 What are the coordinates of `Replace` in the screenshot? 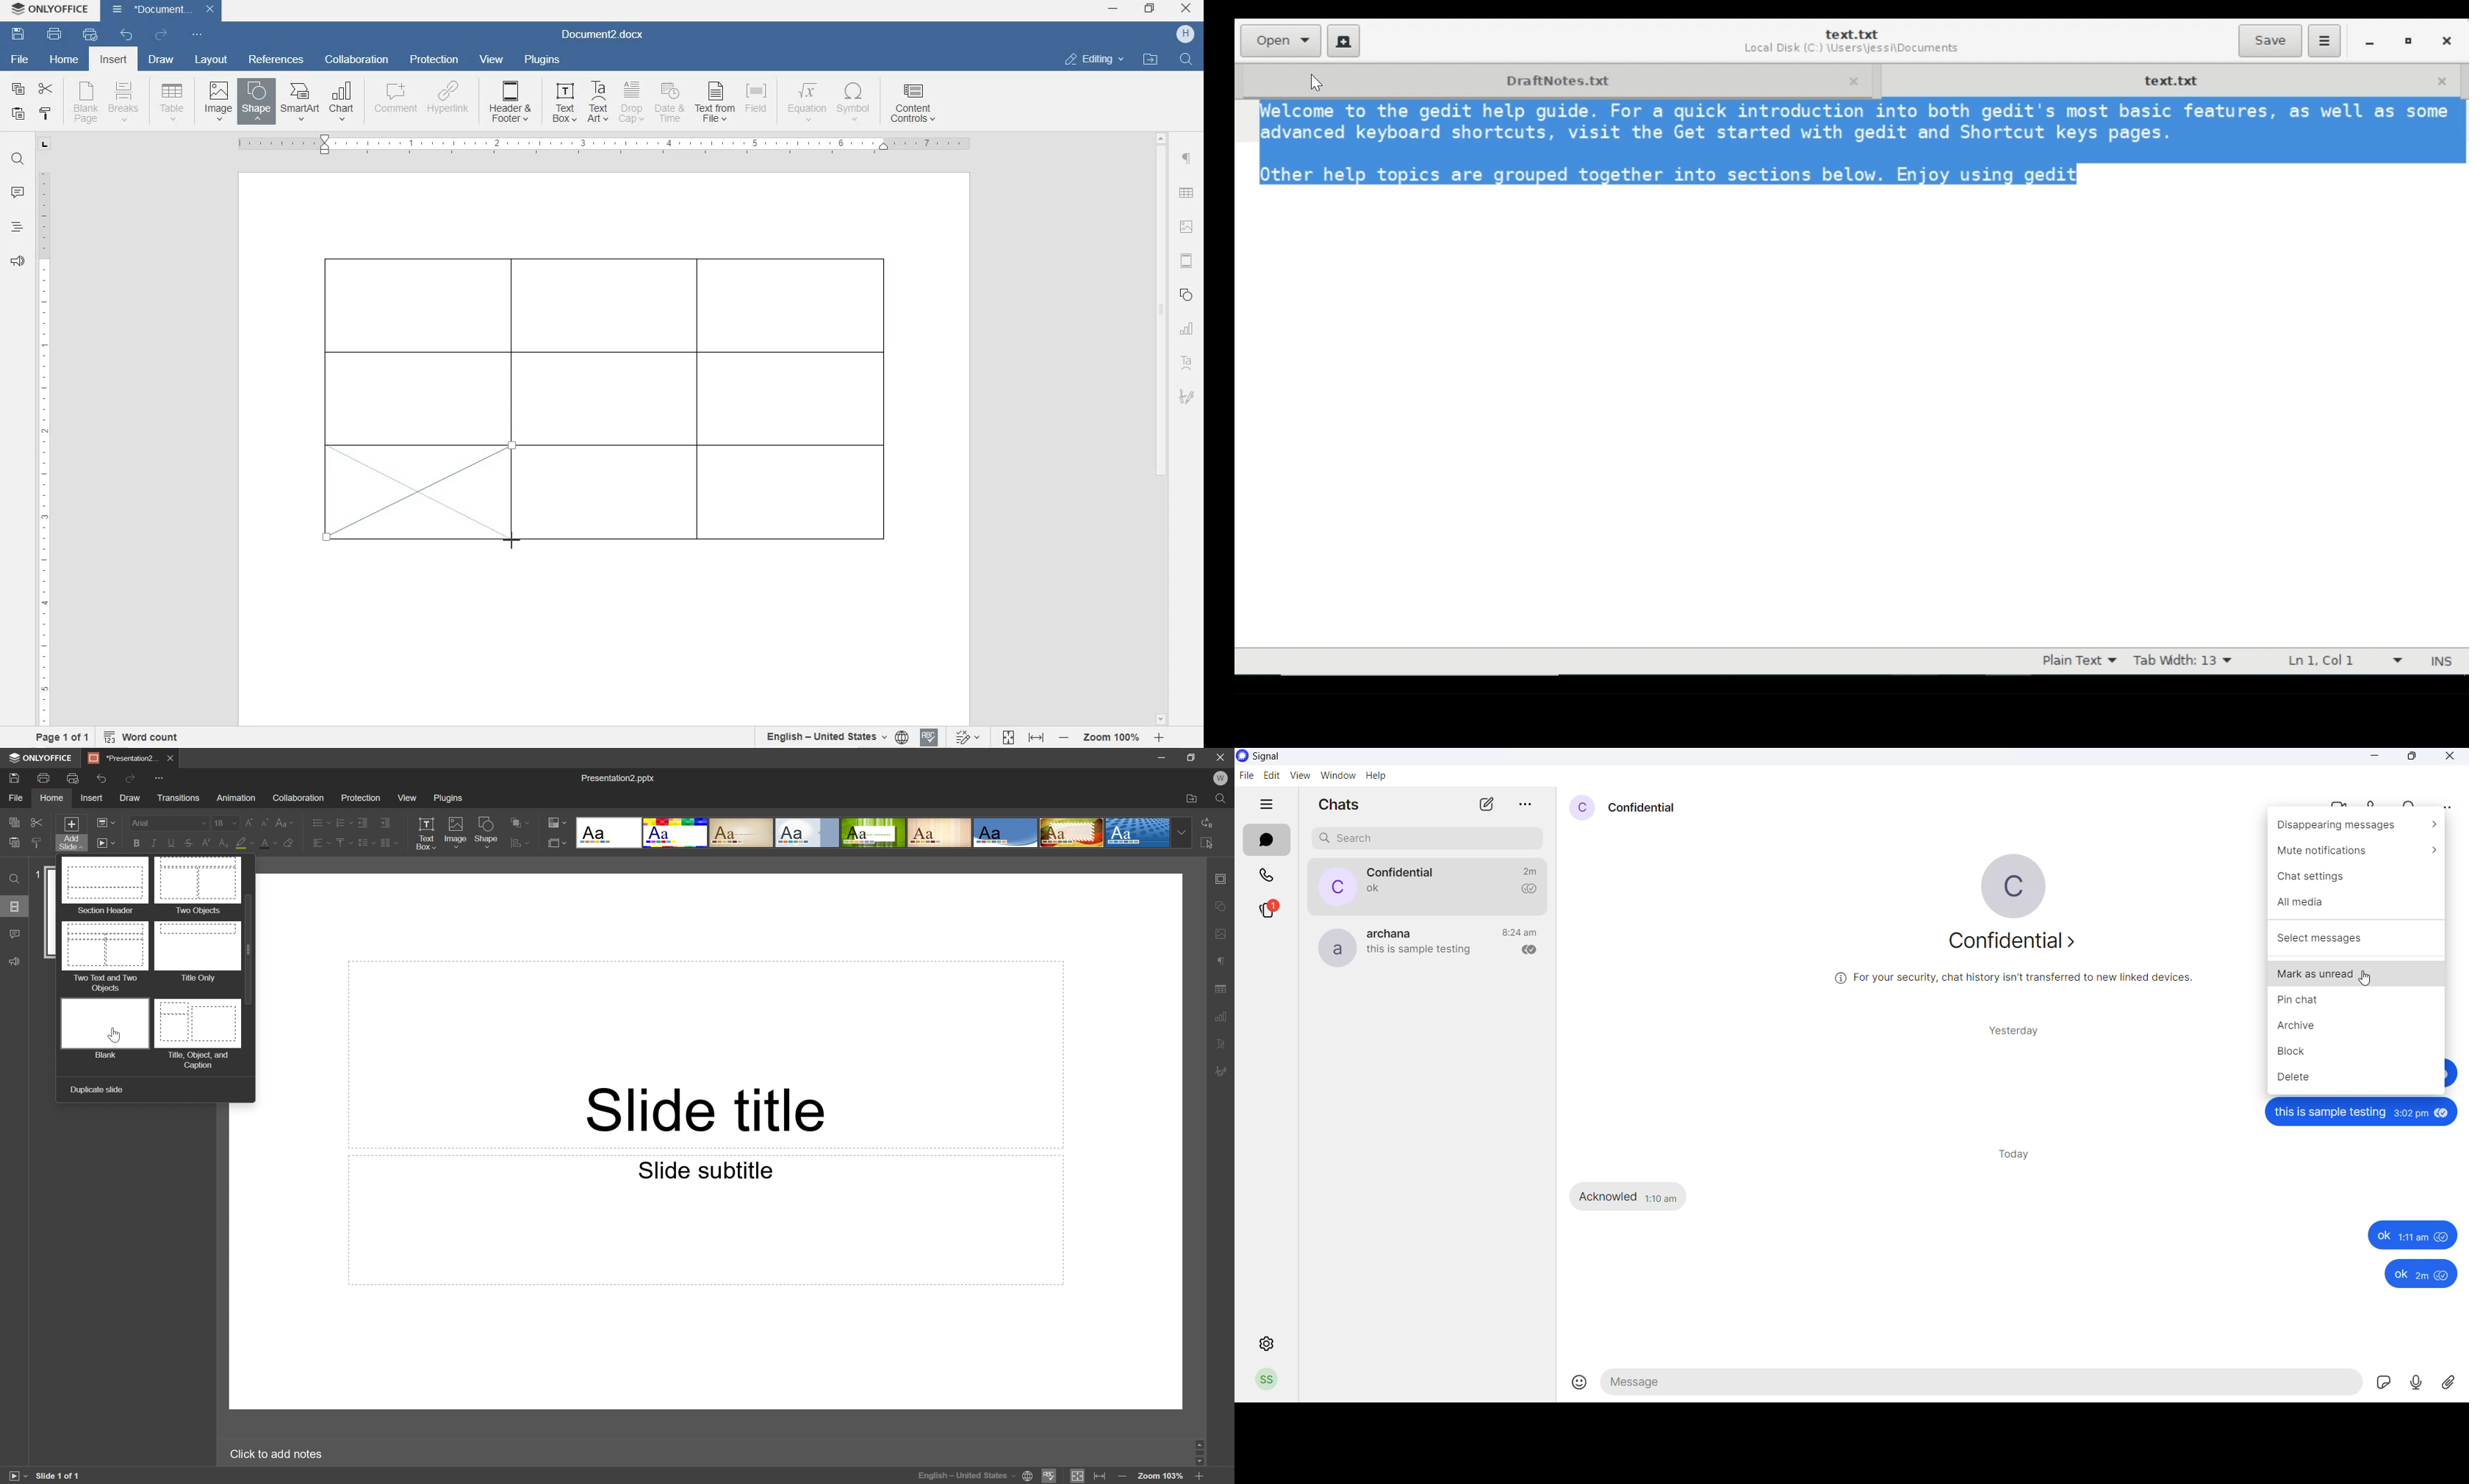 It's located at (1211, 823).